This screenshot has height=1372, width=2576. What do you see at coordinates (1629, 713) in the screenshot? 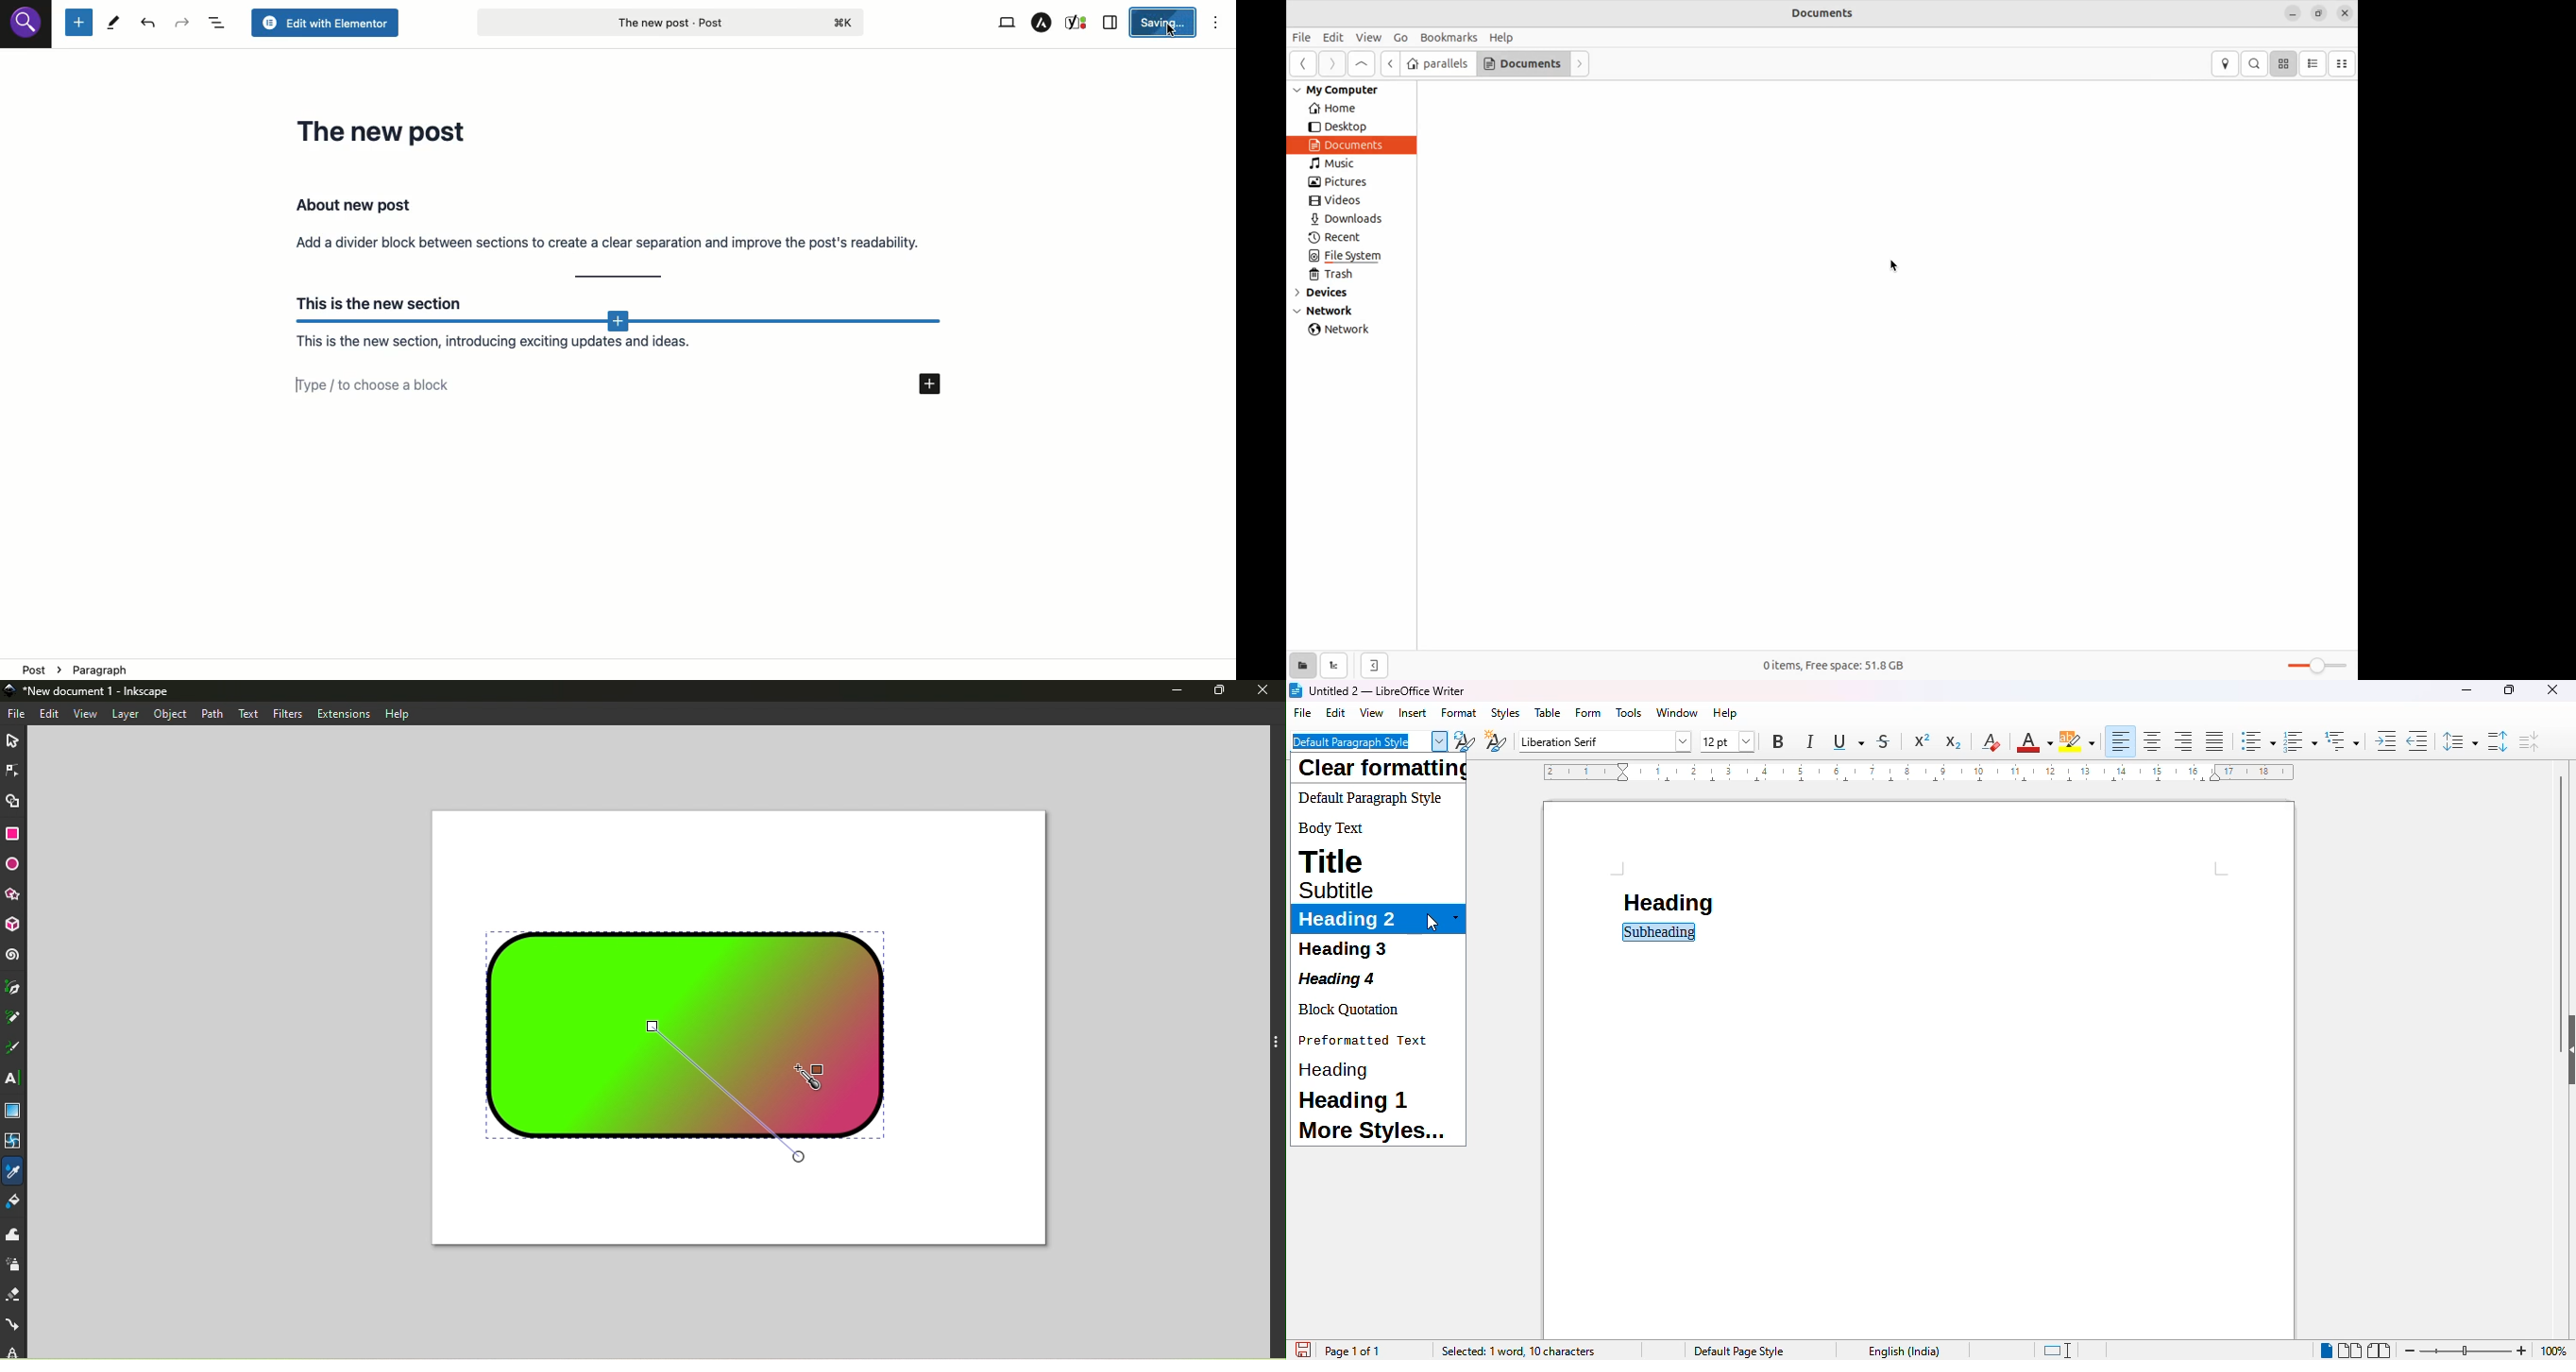
I see `tools` at bounding box center [1629, 713].